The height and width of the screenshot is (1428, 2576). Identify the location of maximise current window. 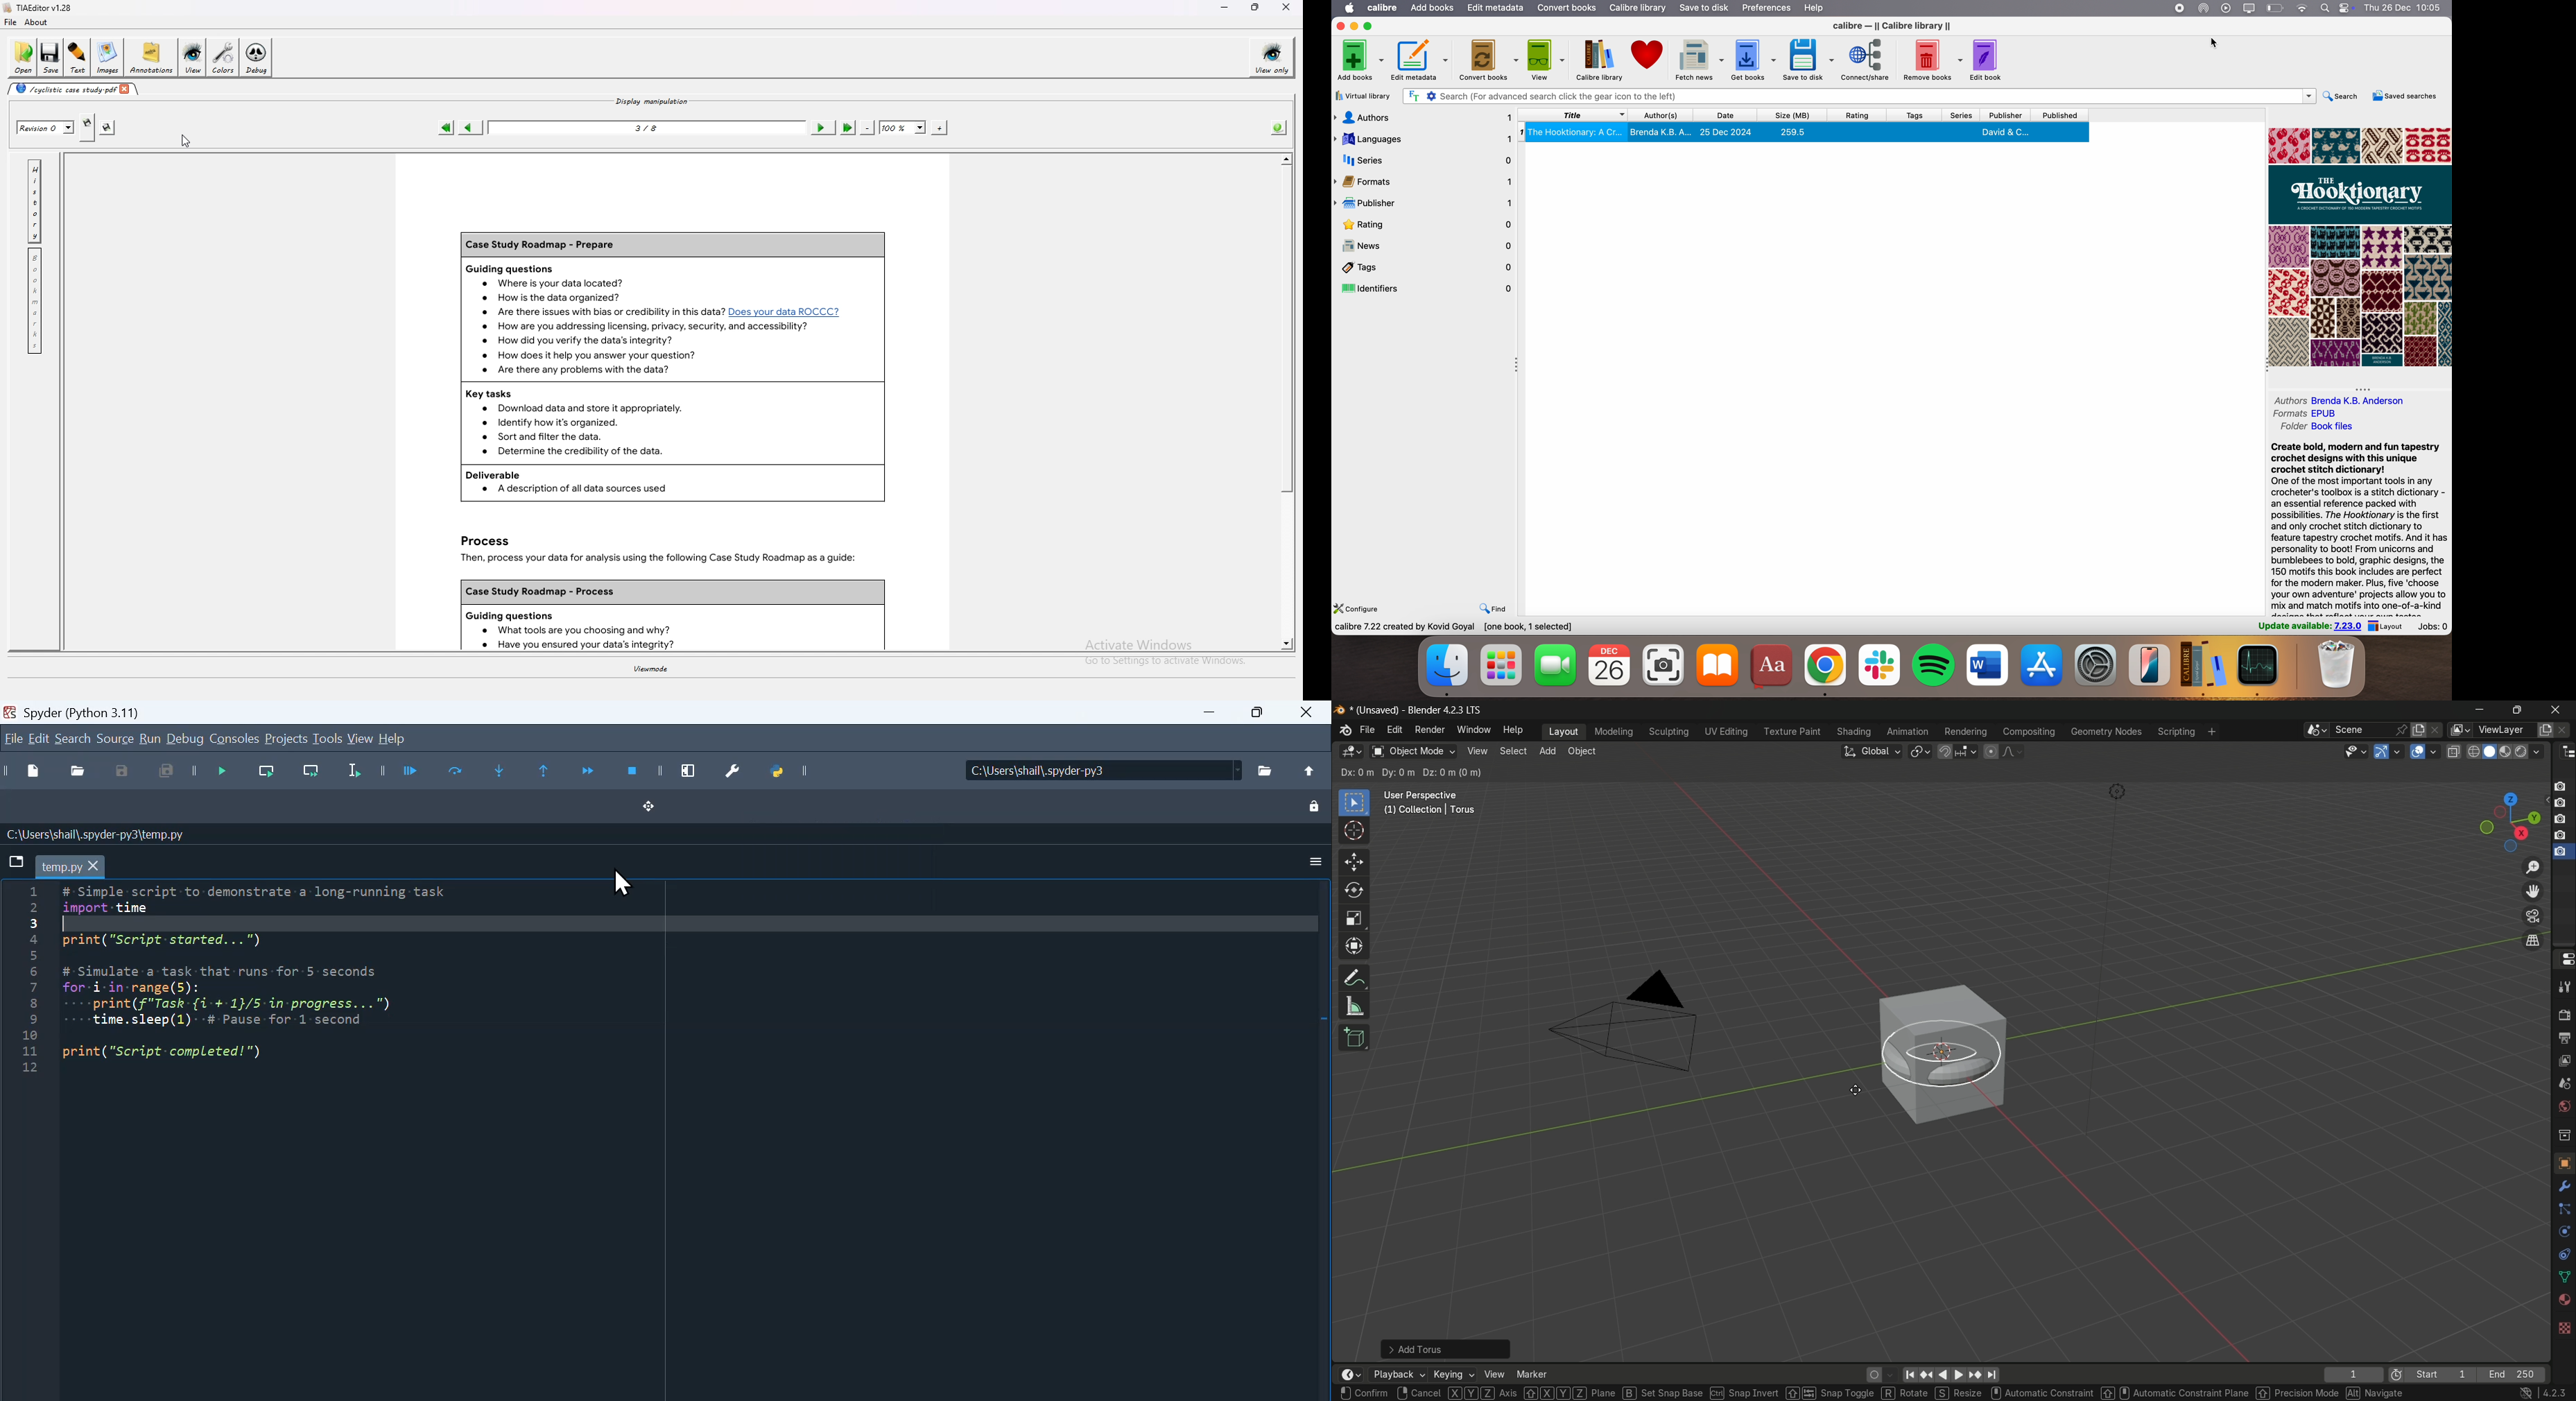
(691, 771).